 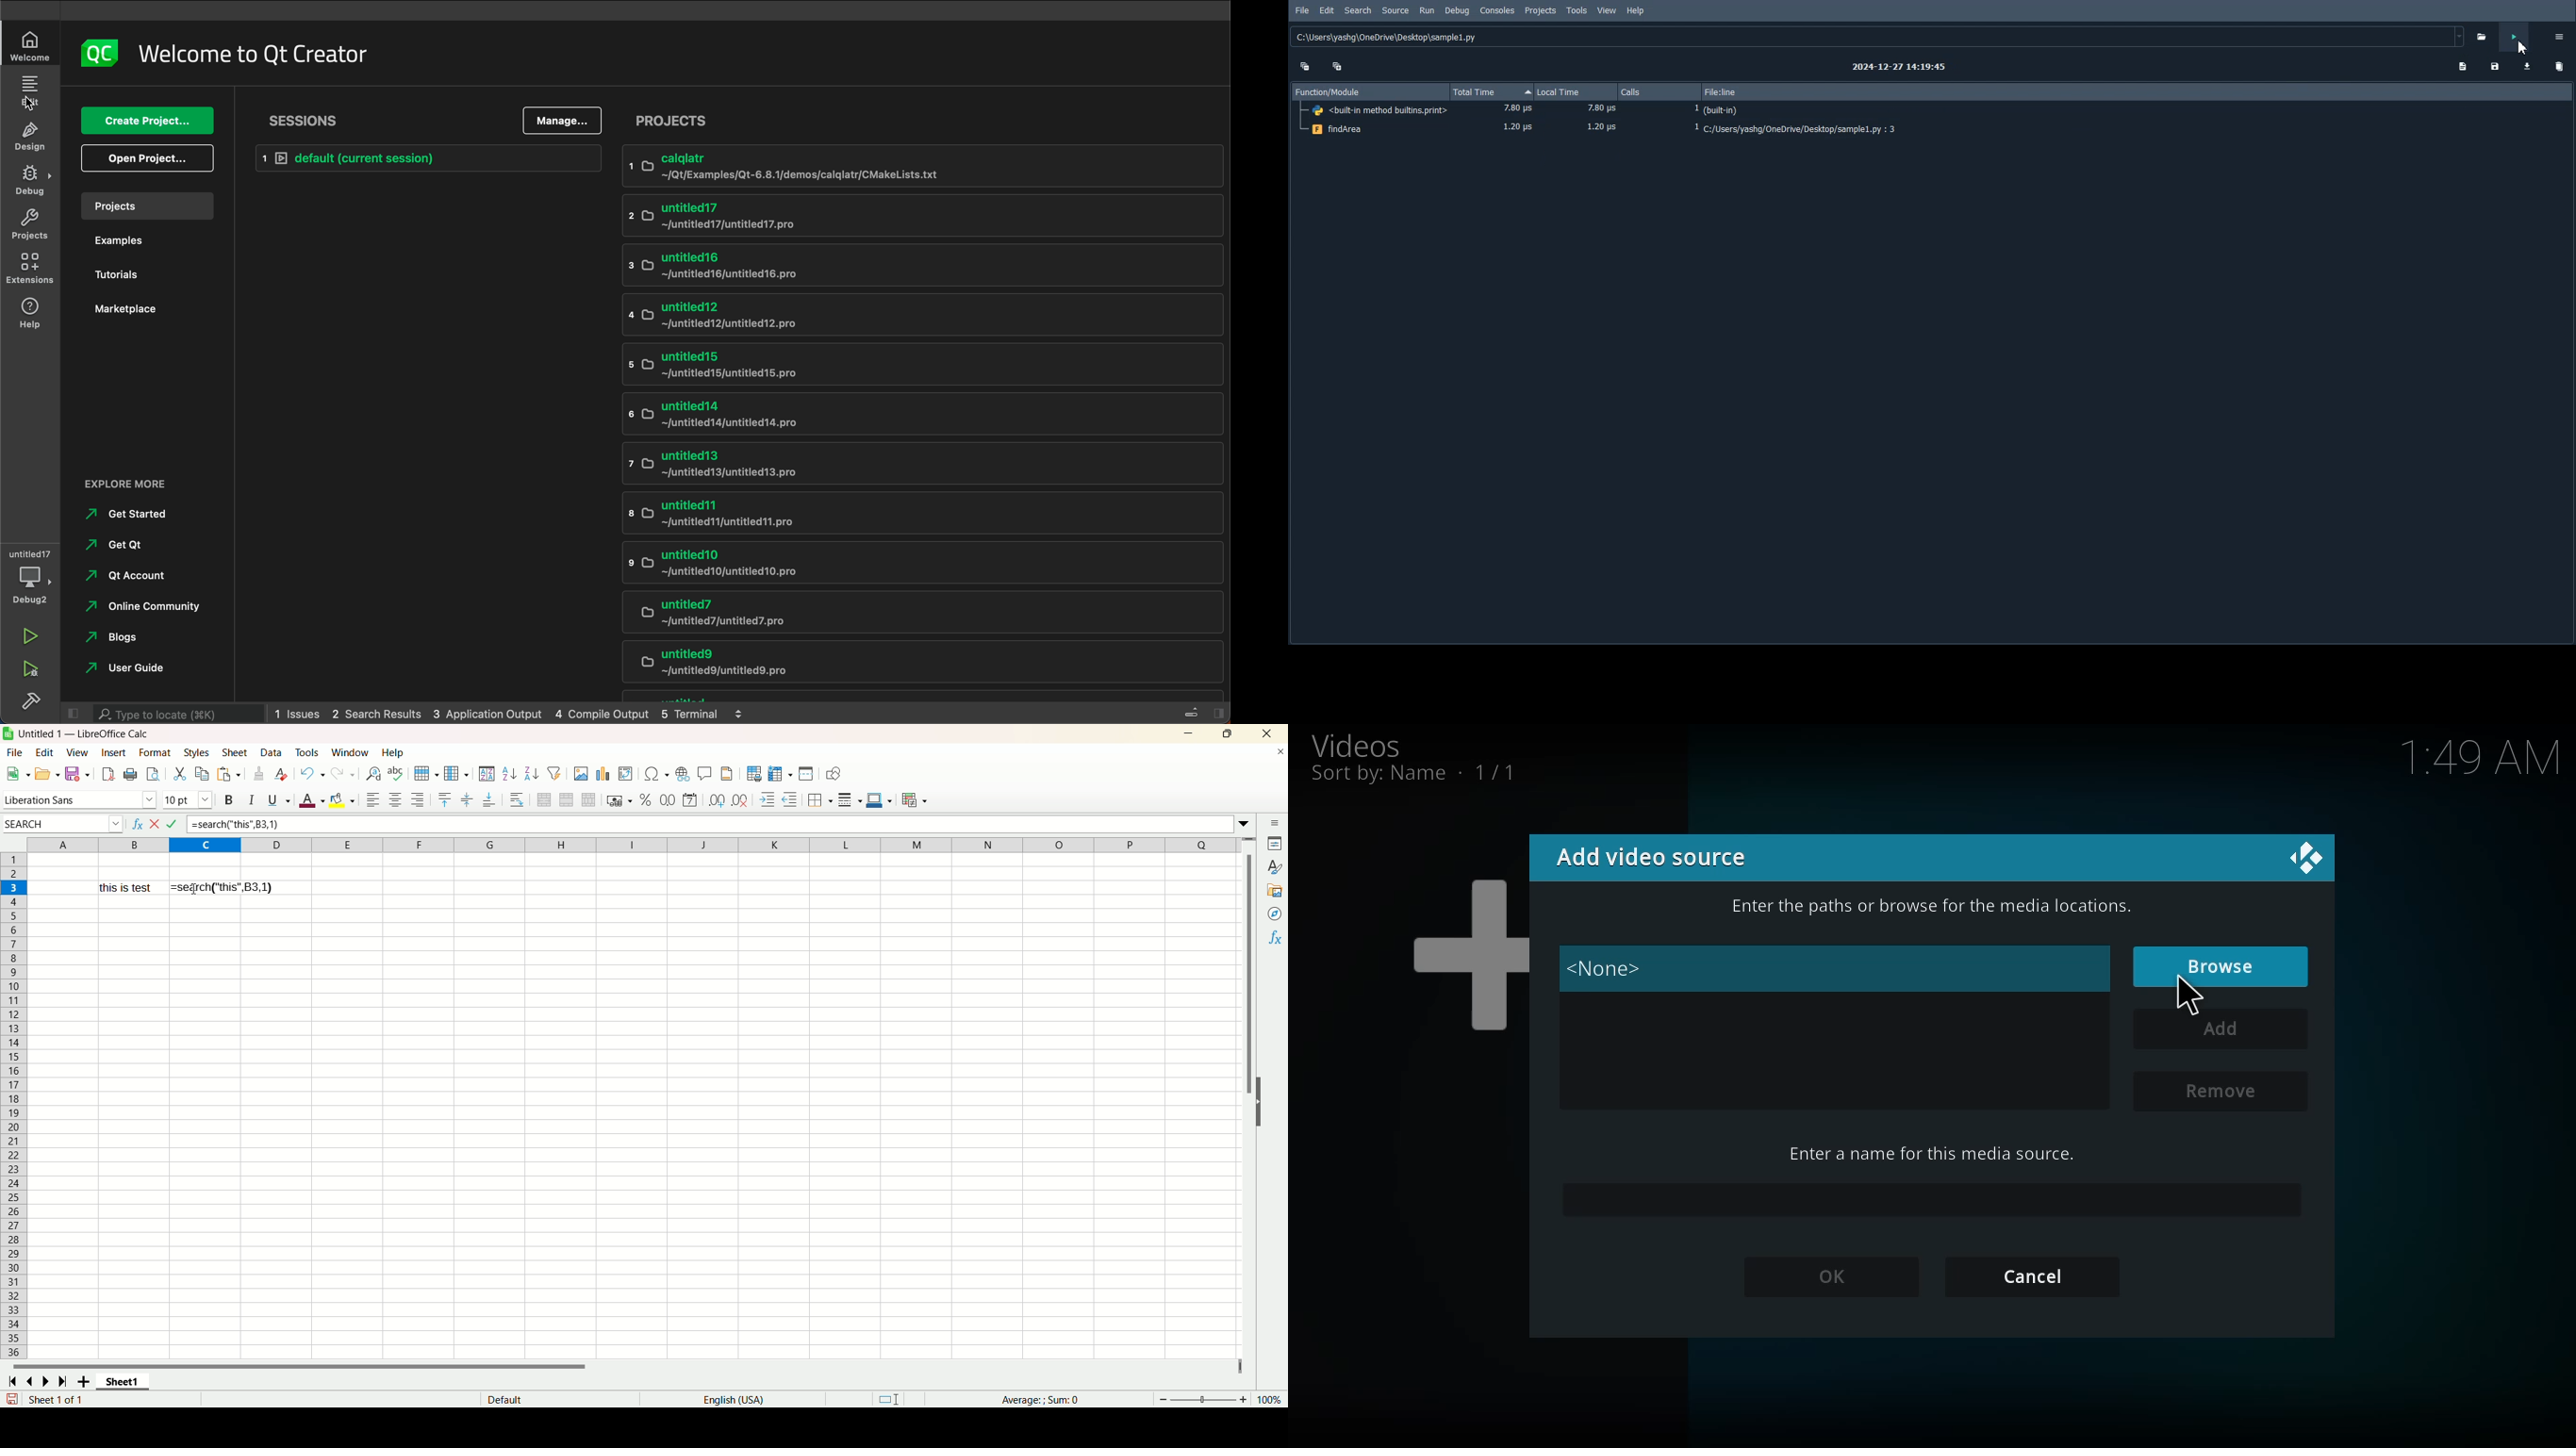 What do you see at coordinates (147, 206) in the screenshot?
I see `projects` at bounding box center [147, 206].